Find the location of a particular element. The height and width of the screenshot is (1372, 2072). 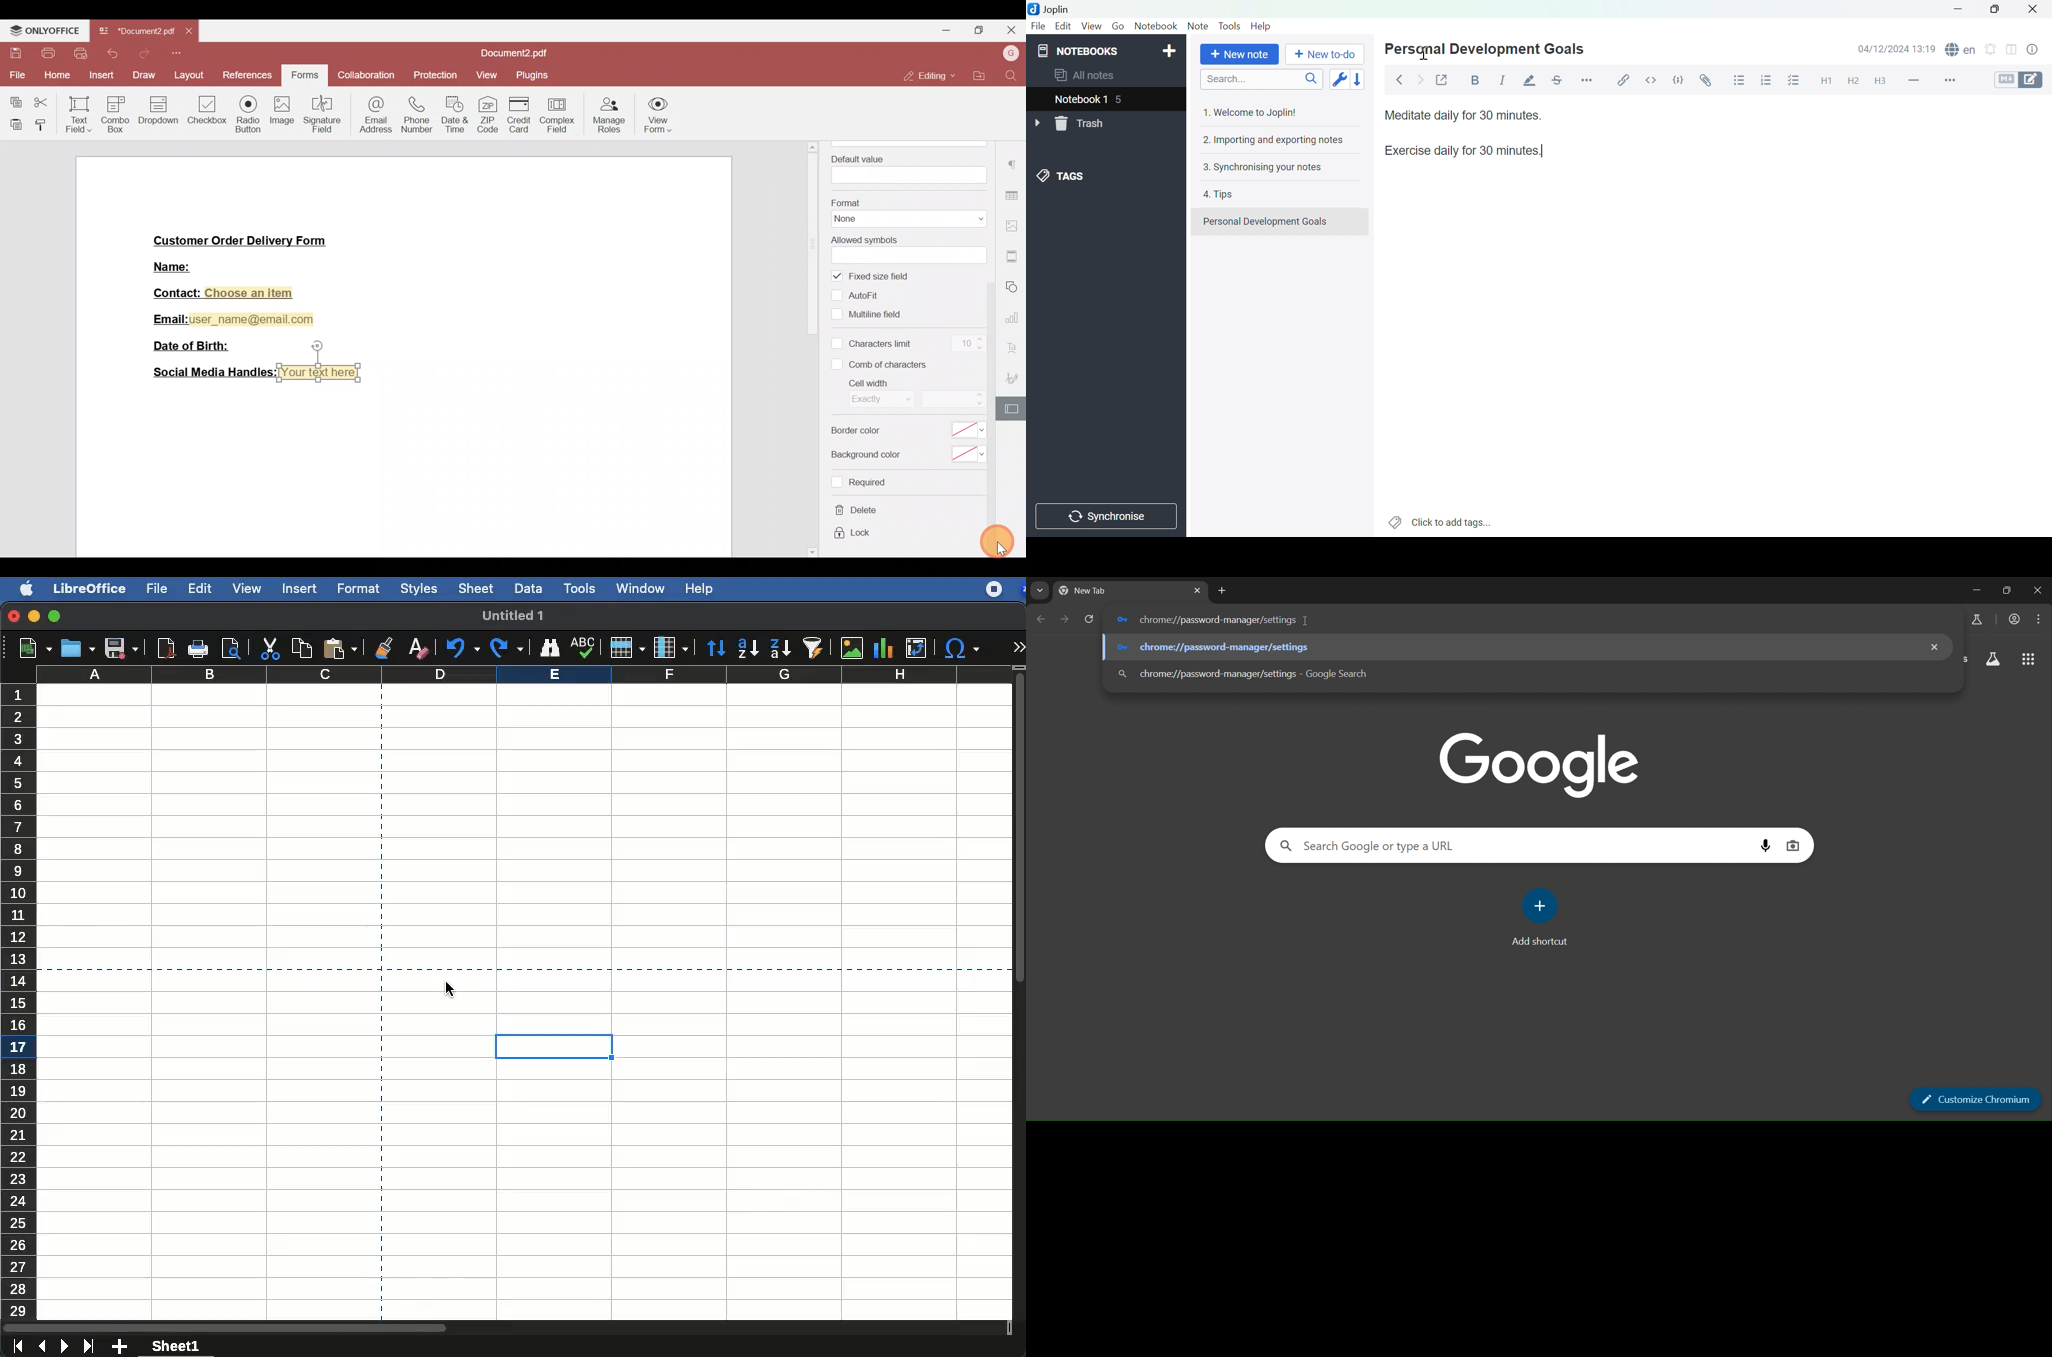

Home is located at coordinates (56, 76).